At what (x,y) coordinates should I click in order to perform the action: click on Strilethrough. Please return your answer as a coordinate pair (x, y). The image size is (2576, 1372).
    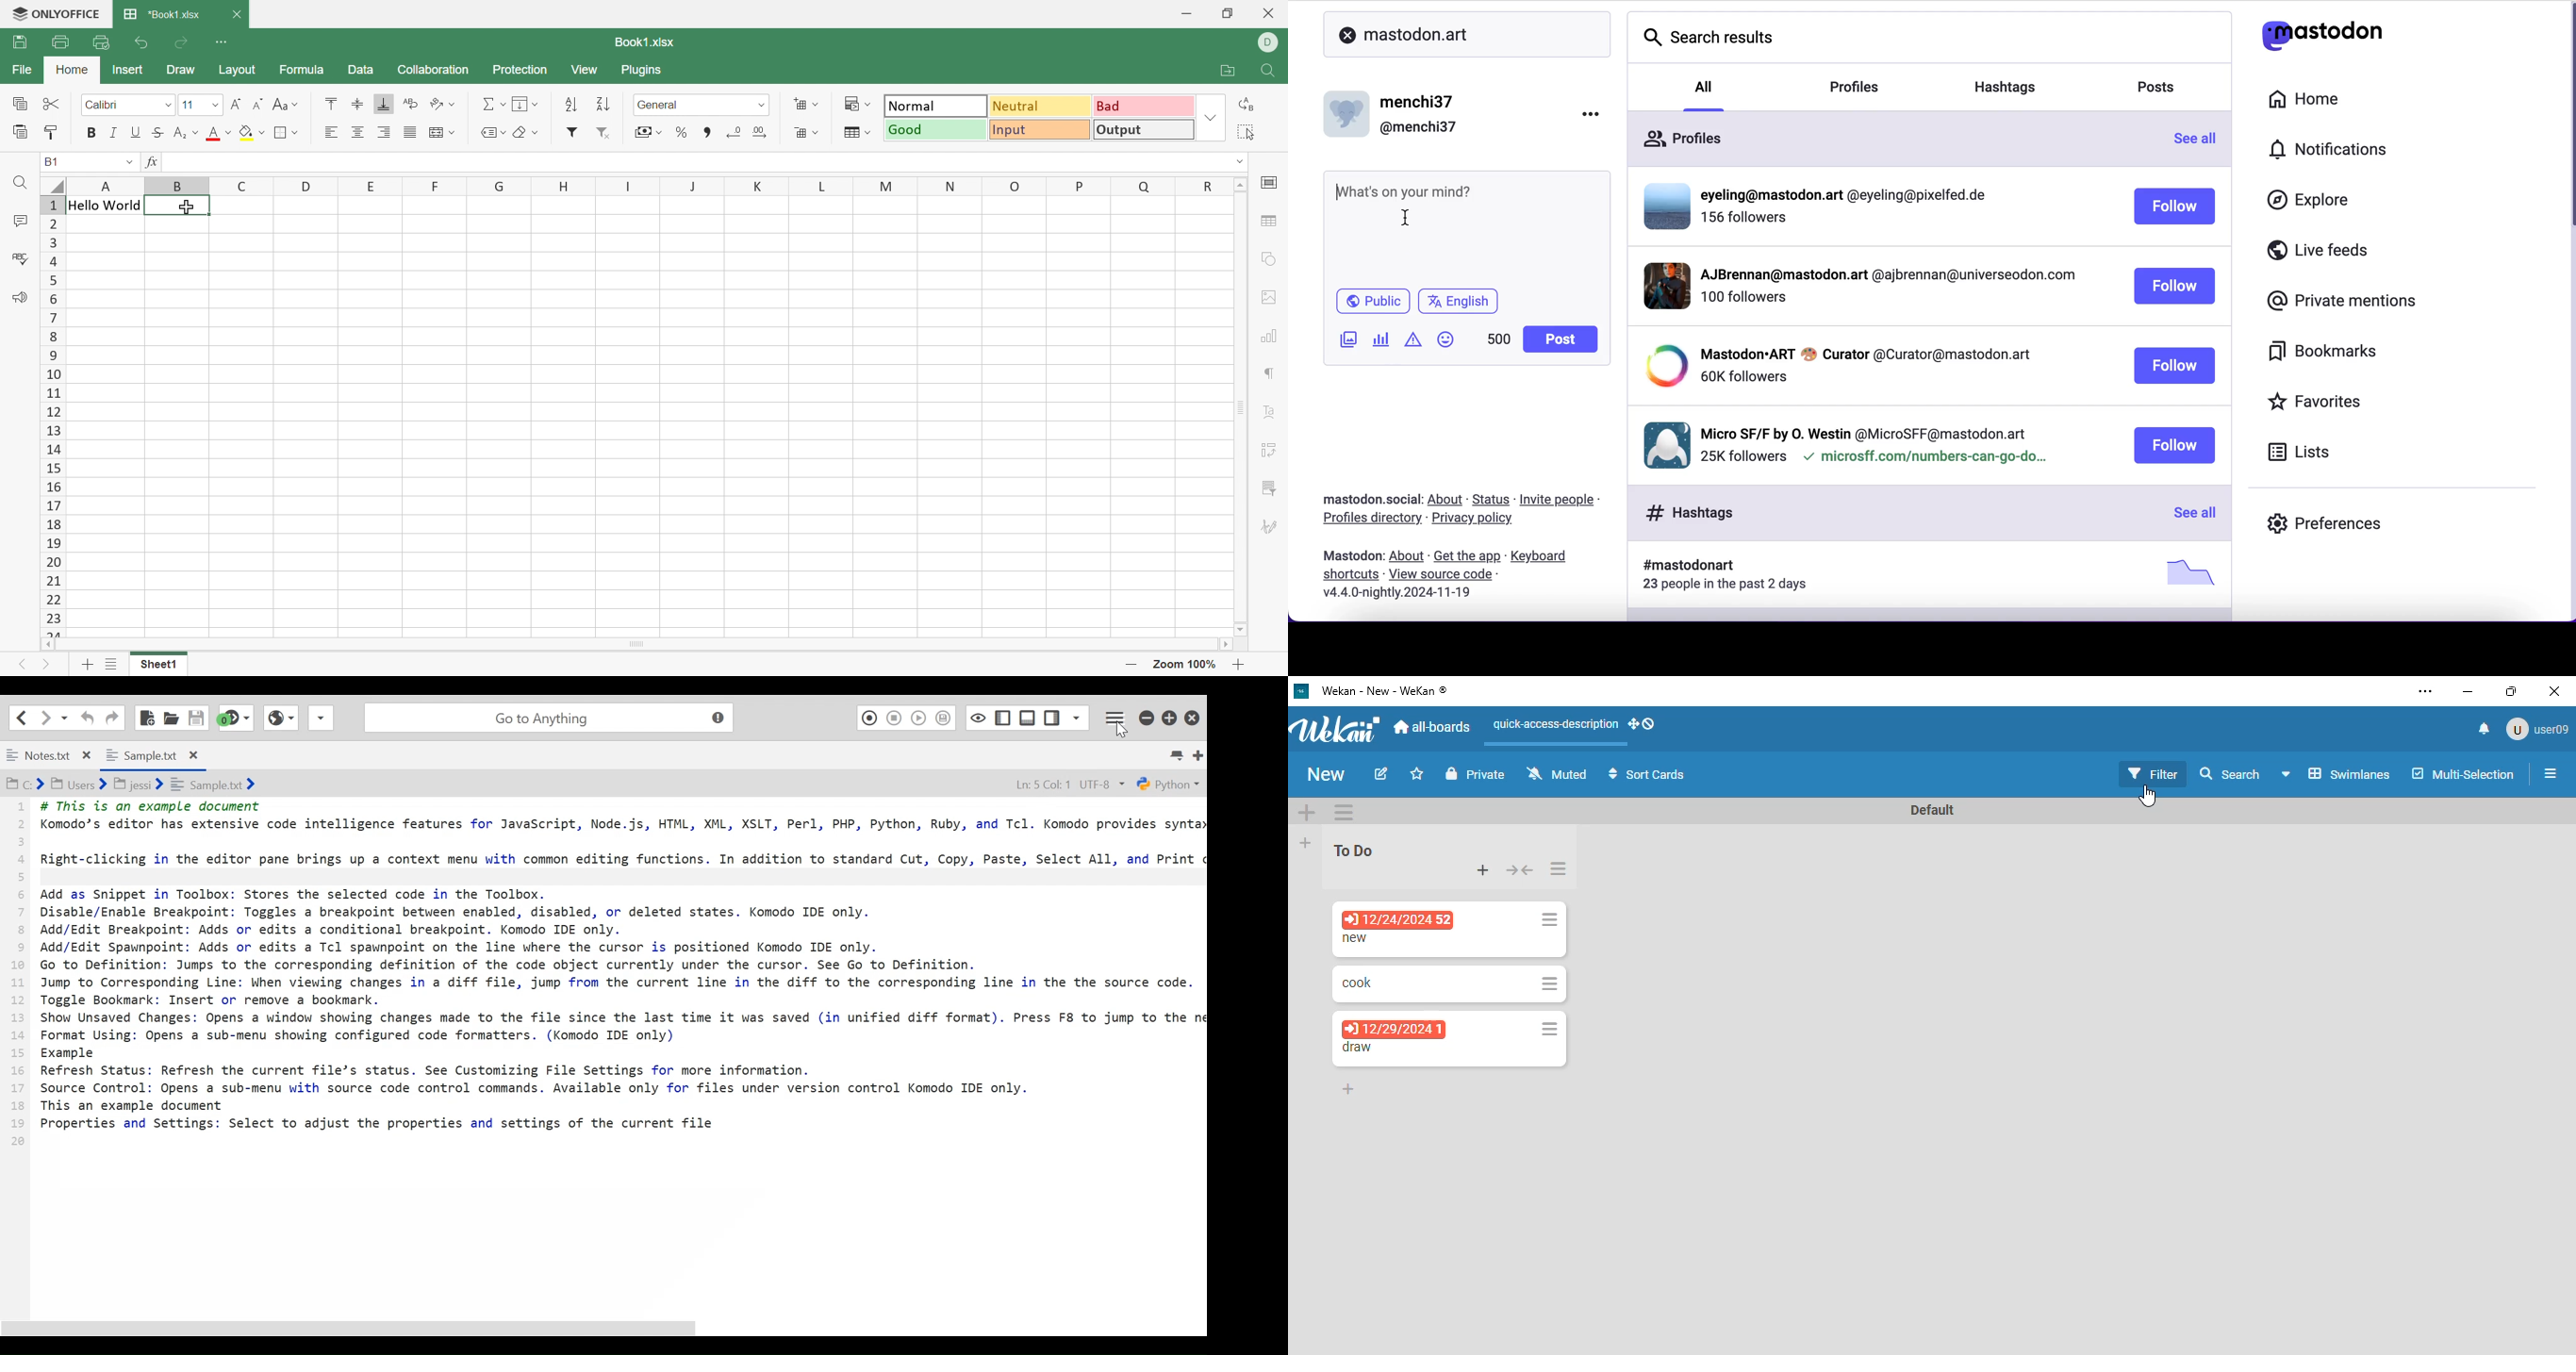
    Looking at the image, I should click on (156, 132).